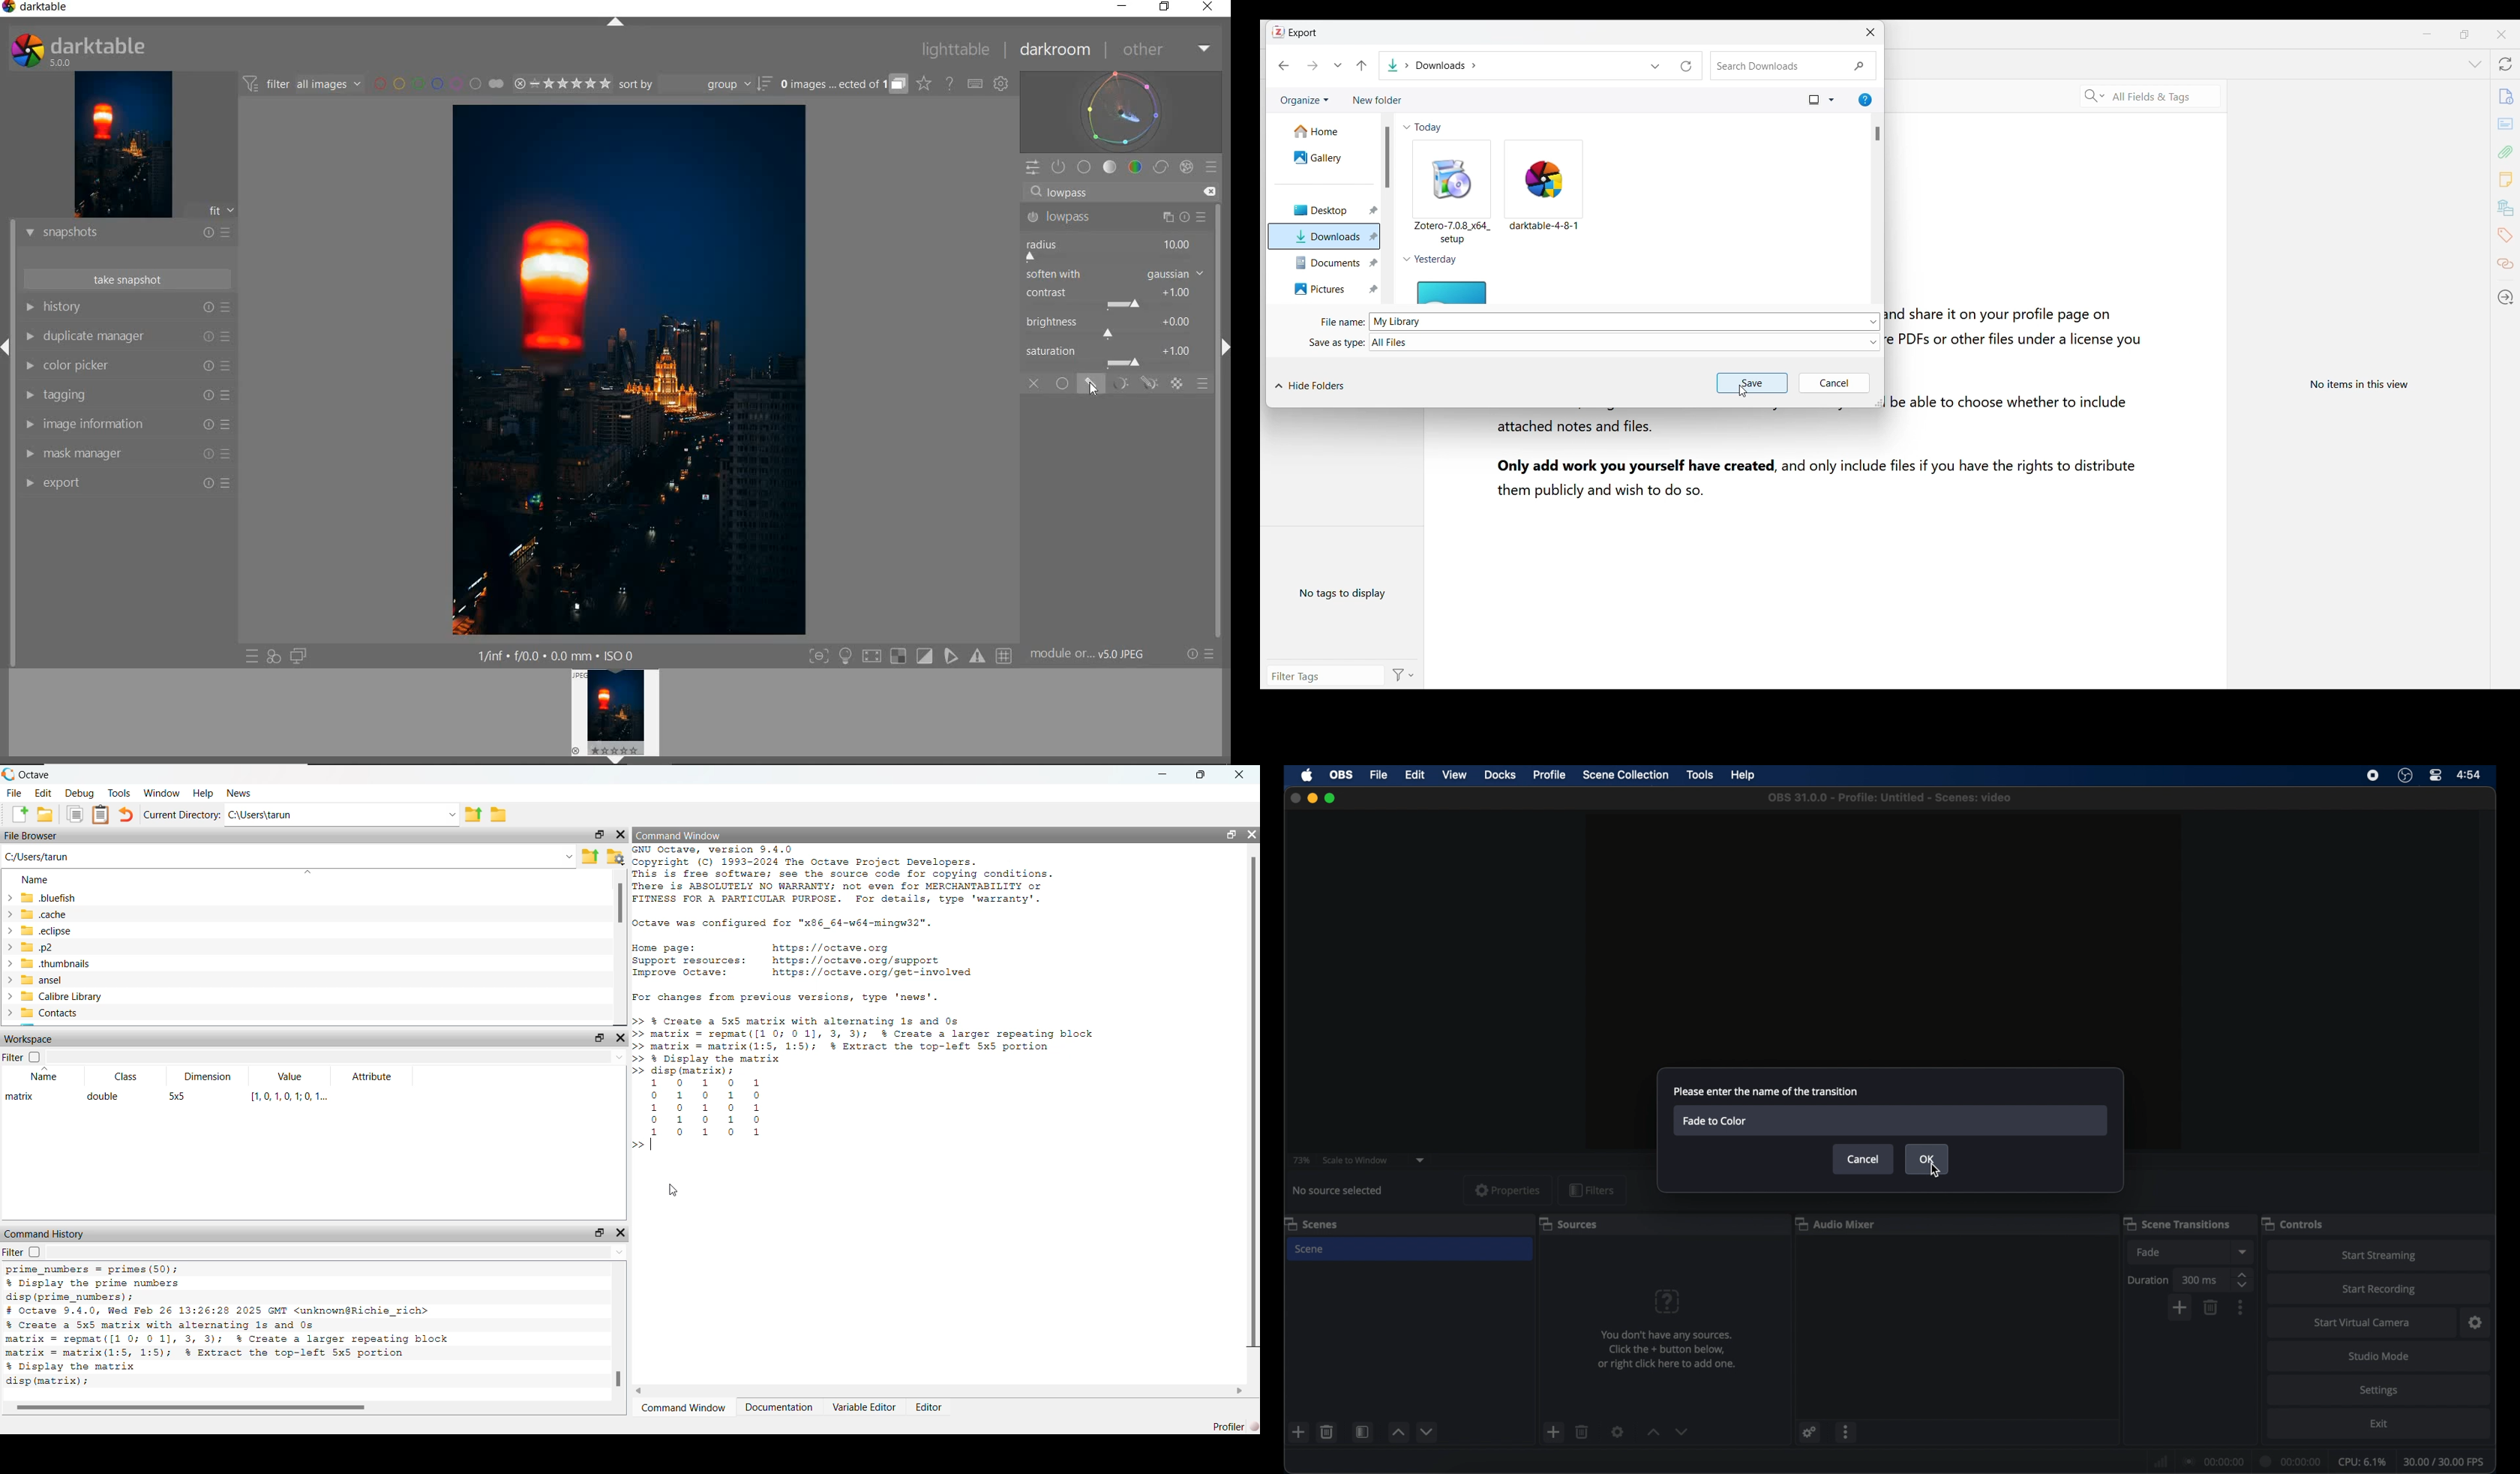 The image size is (2520, 1484). What do you see at coordinates (1669, 1301) in the screenshot?
I see `question mark icon` at bounding box center [1669, 1301].